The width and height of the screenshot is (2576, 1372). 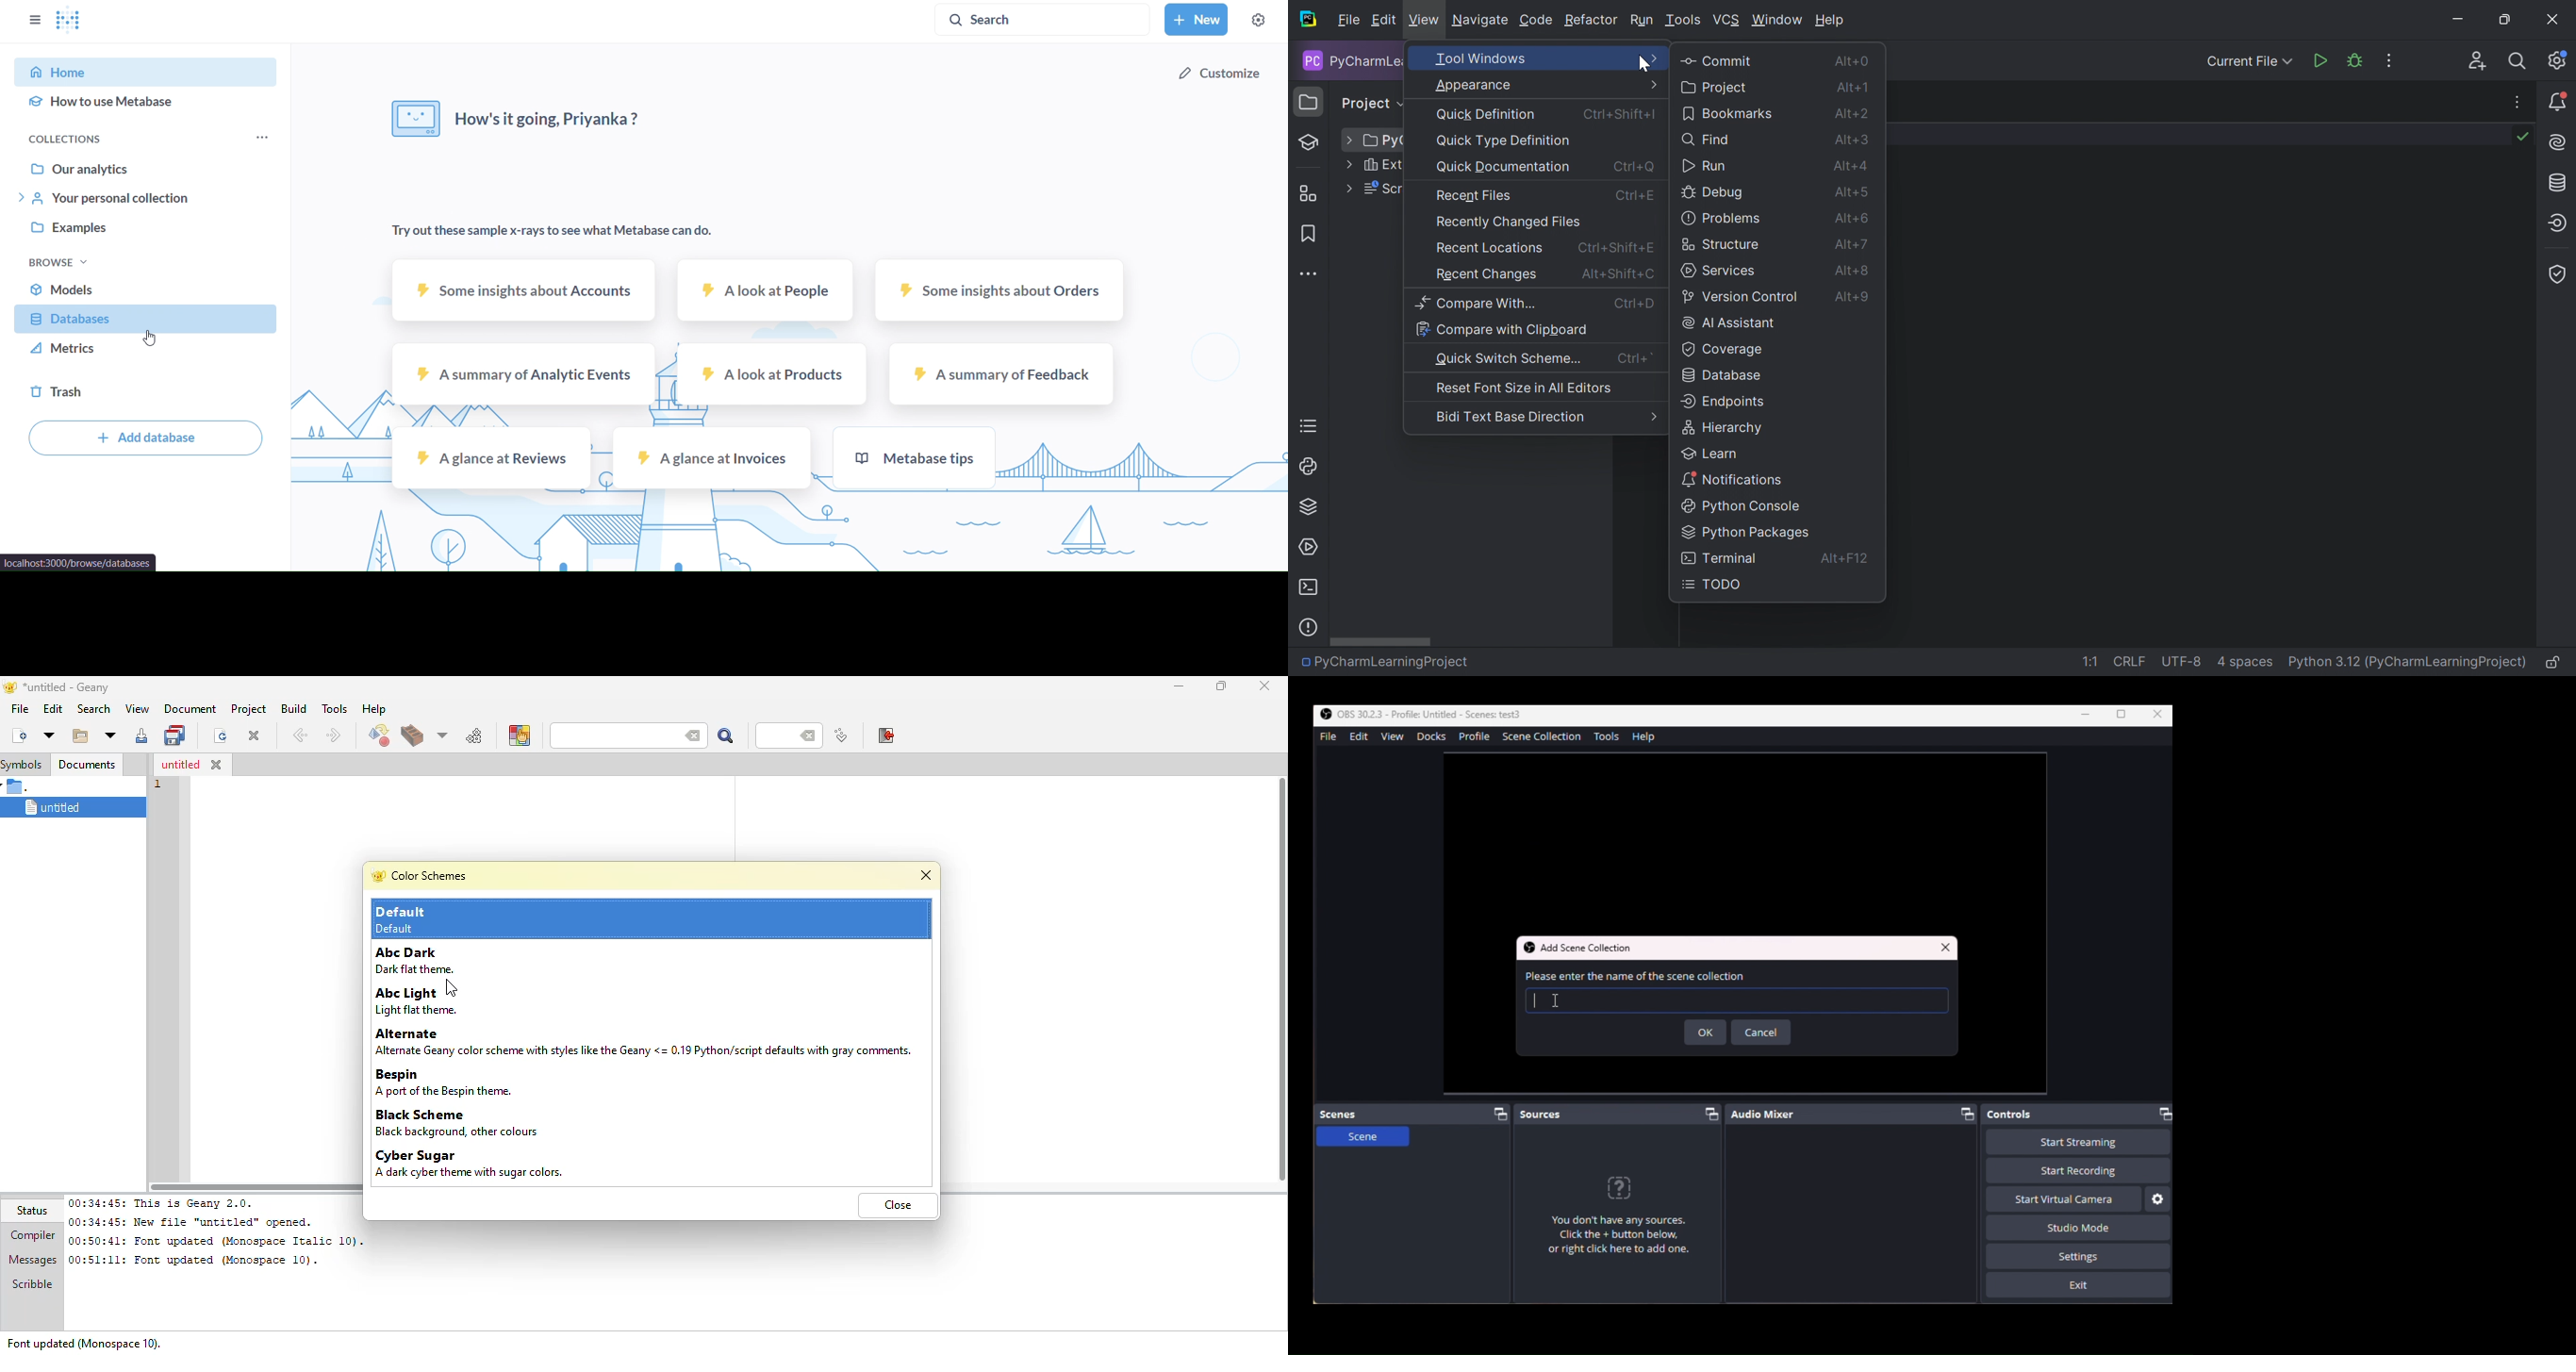 What do you see at coordinates (1503, 329) in the screenshot?
I see `Compare with Clipboard` at bounding box center [1503, 329].